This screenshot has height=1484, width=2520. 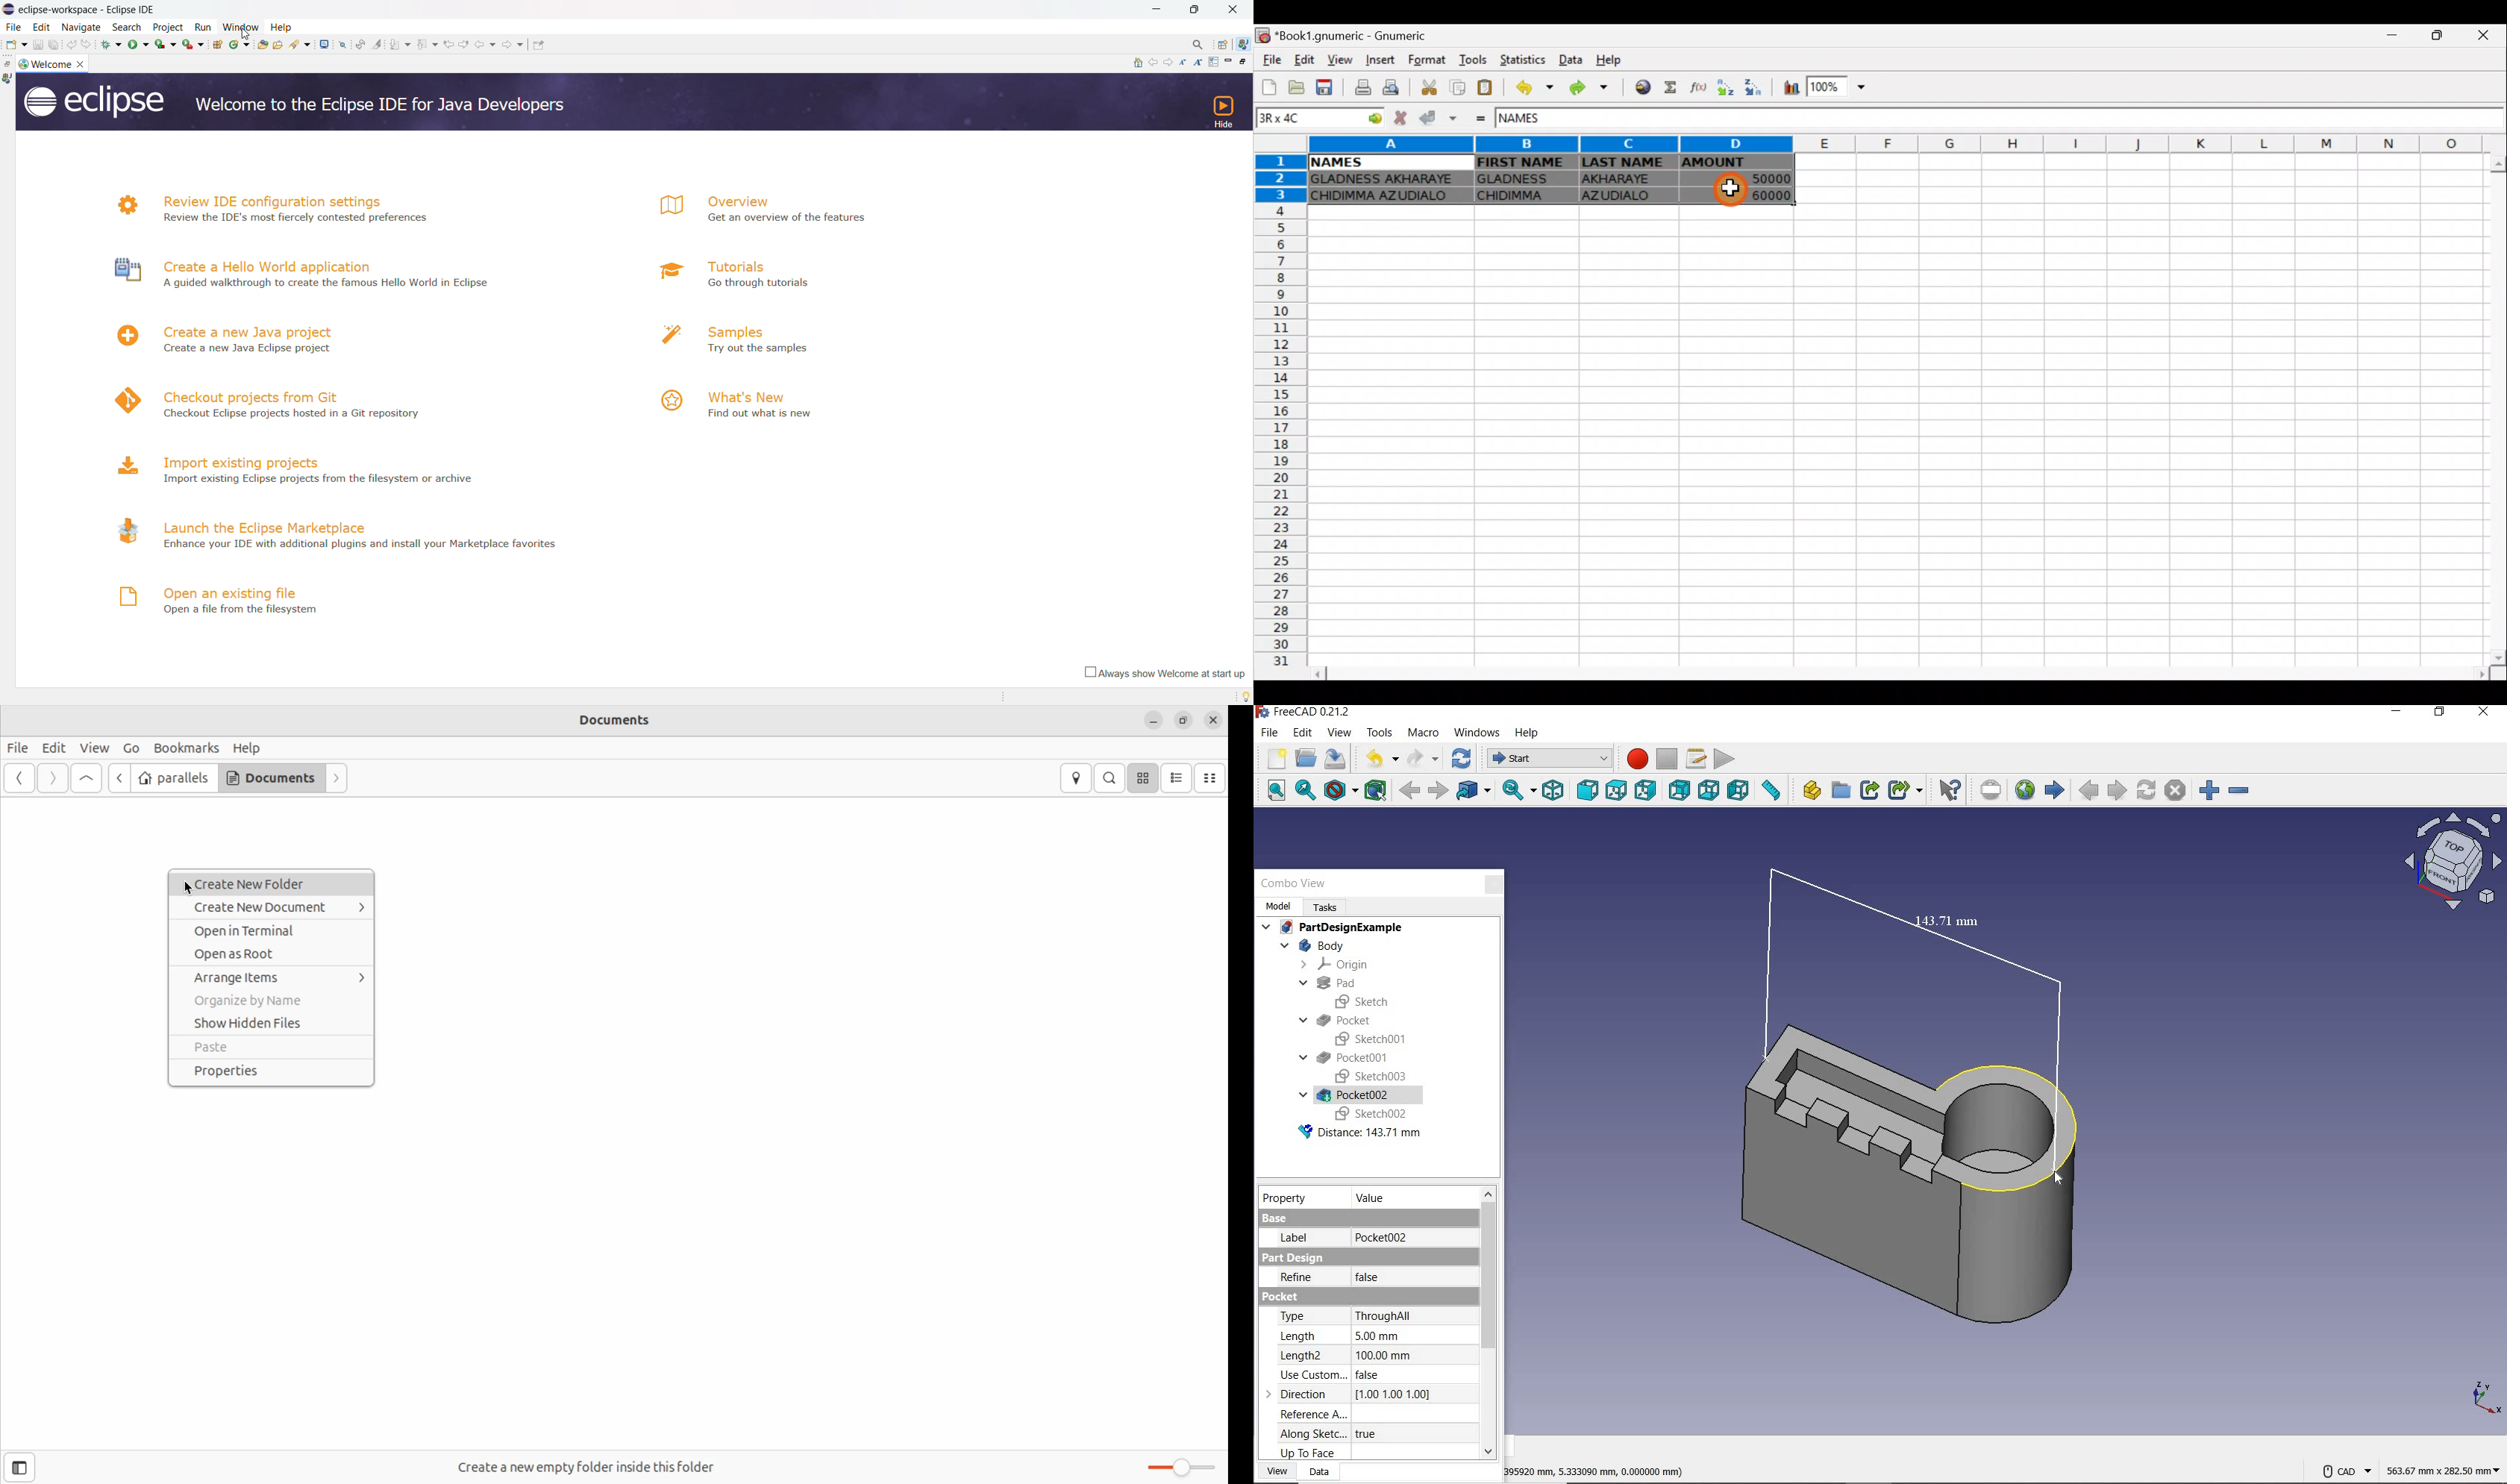 What do you see at coordinates (1623, 197) in the screenshot?
I see `AZUDIALO` at bounding box center [1623, 197].